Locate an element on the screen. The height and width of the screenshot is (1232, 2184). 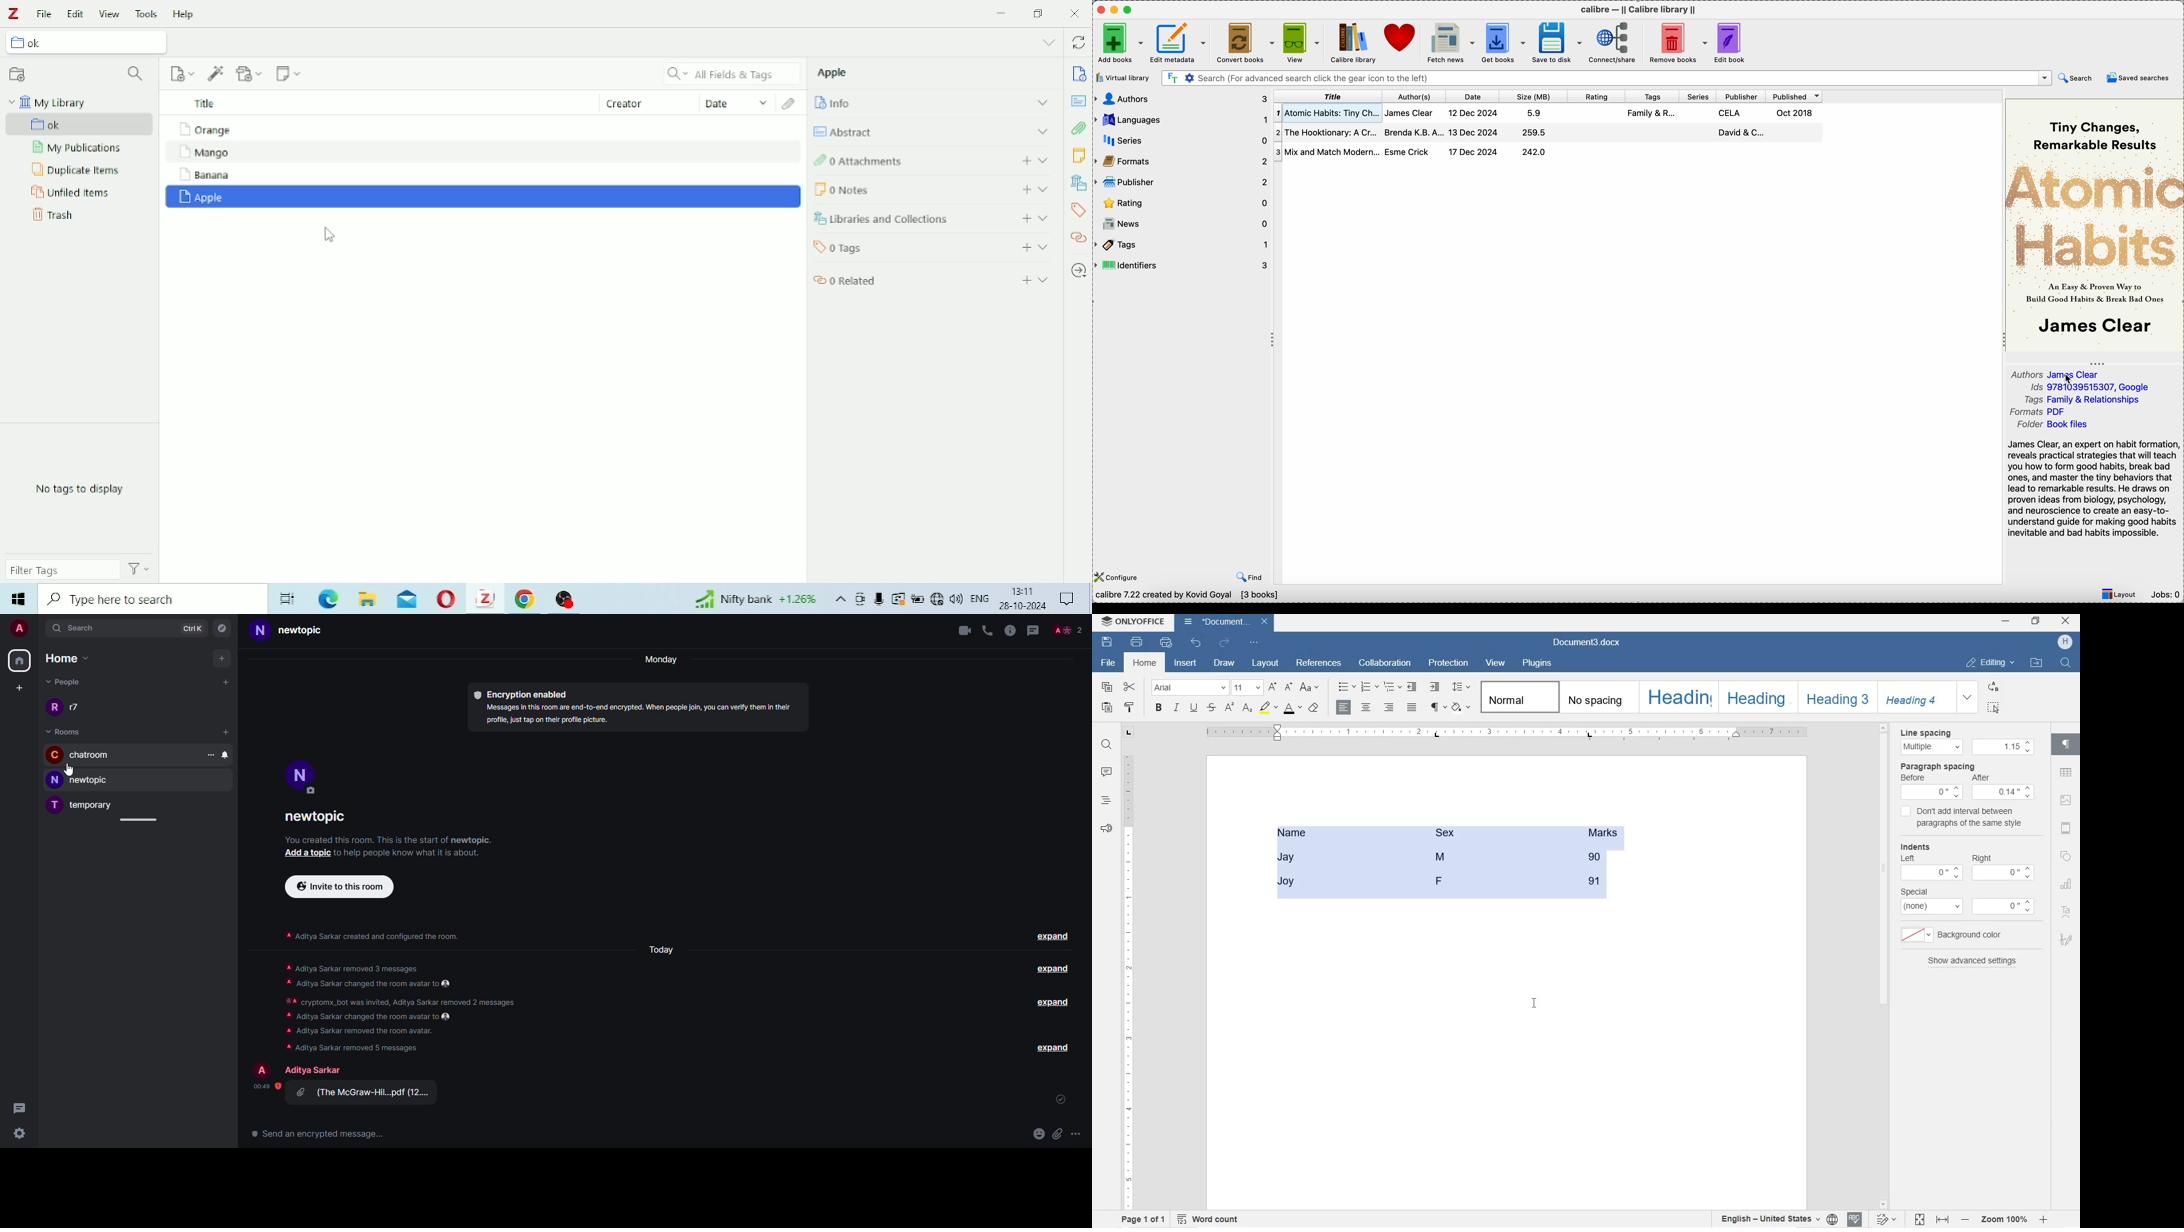
Esme Crick is located at coordinates (1408, 152).